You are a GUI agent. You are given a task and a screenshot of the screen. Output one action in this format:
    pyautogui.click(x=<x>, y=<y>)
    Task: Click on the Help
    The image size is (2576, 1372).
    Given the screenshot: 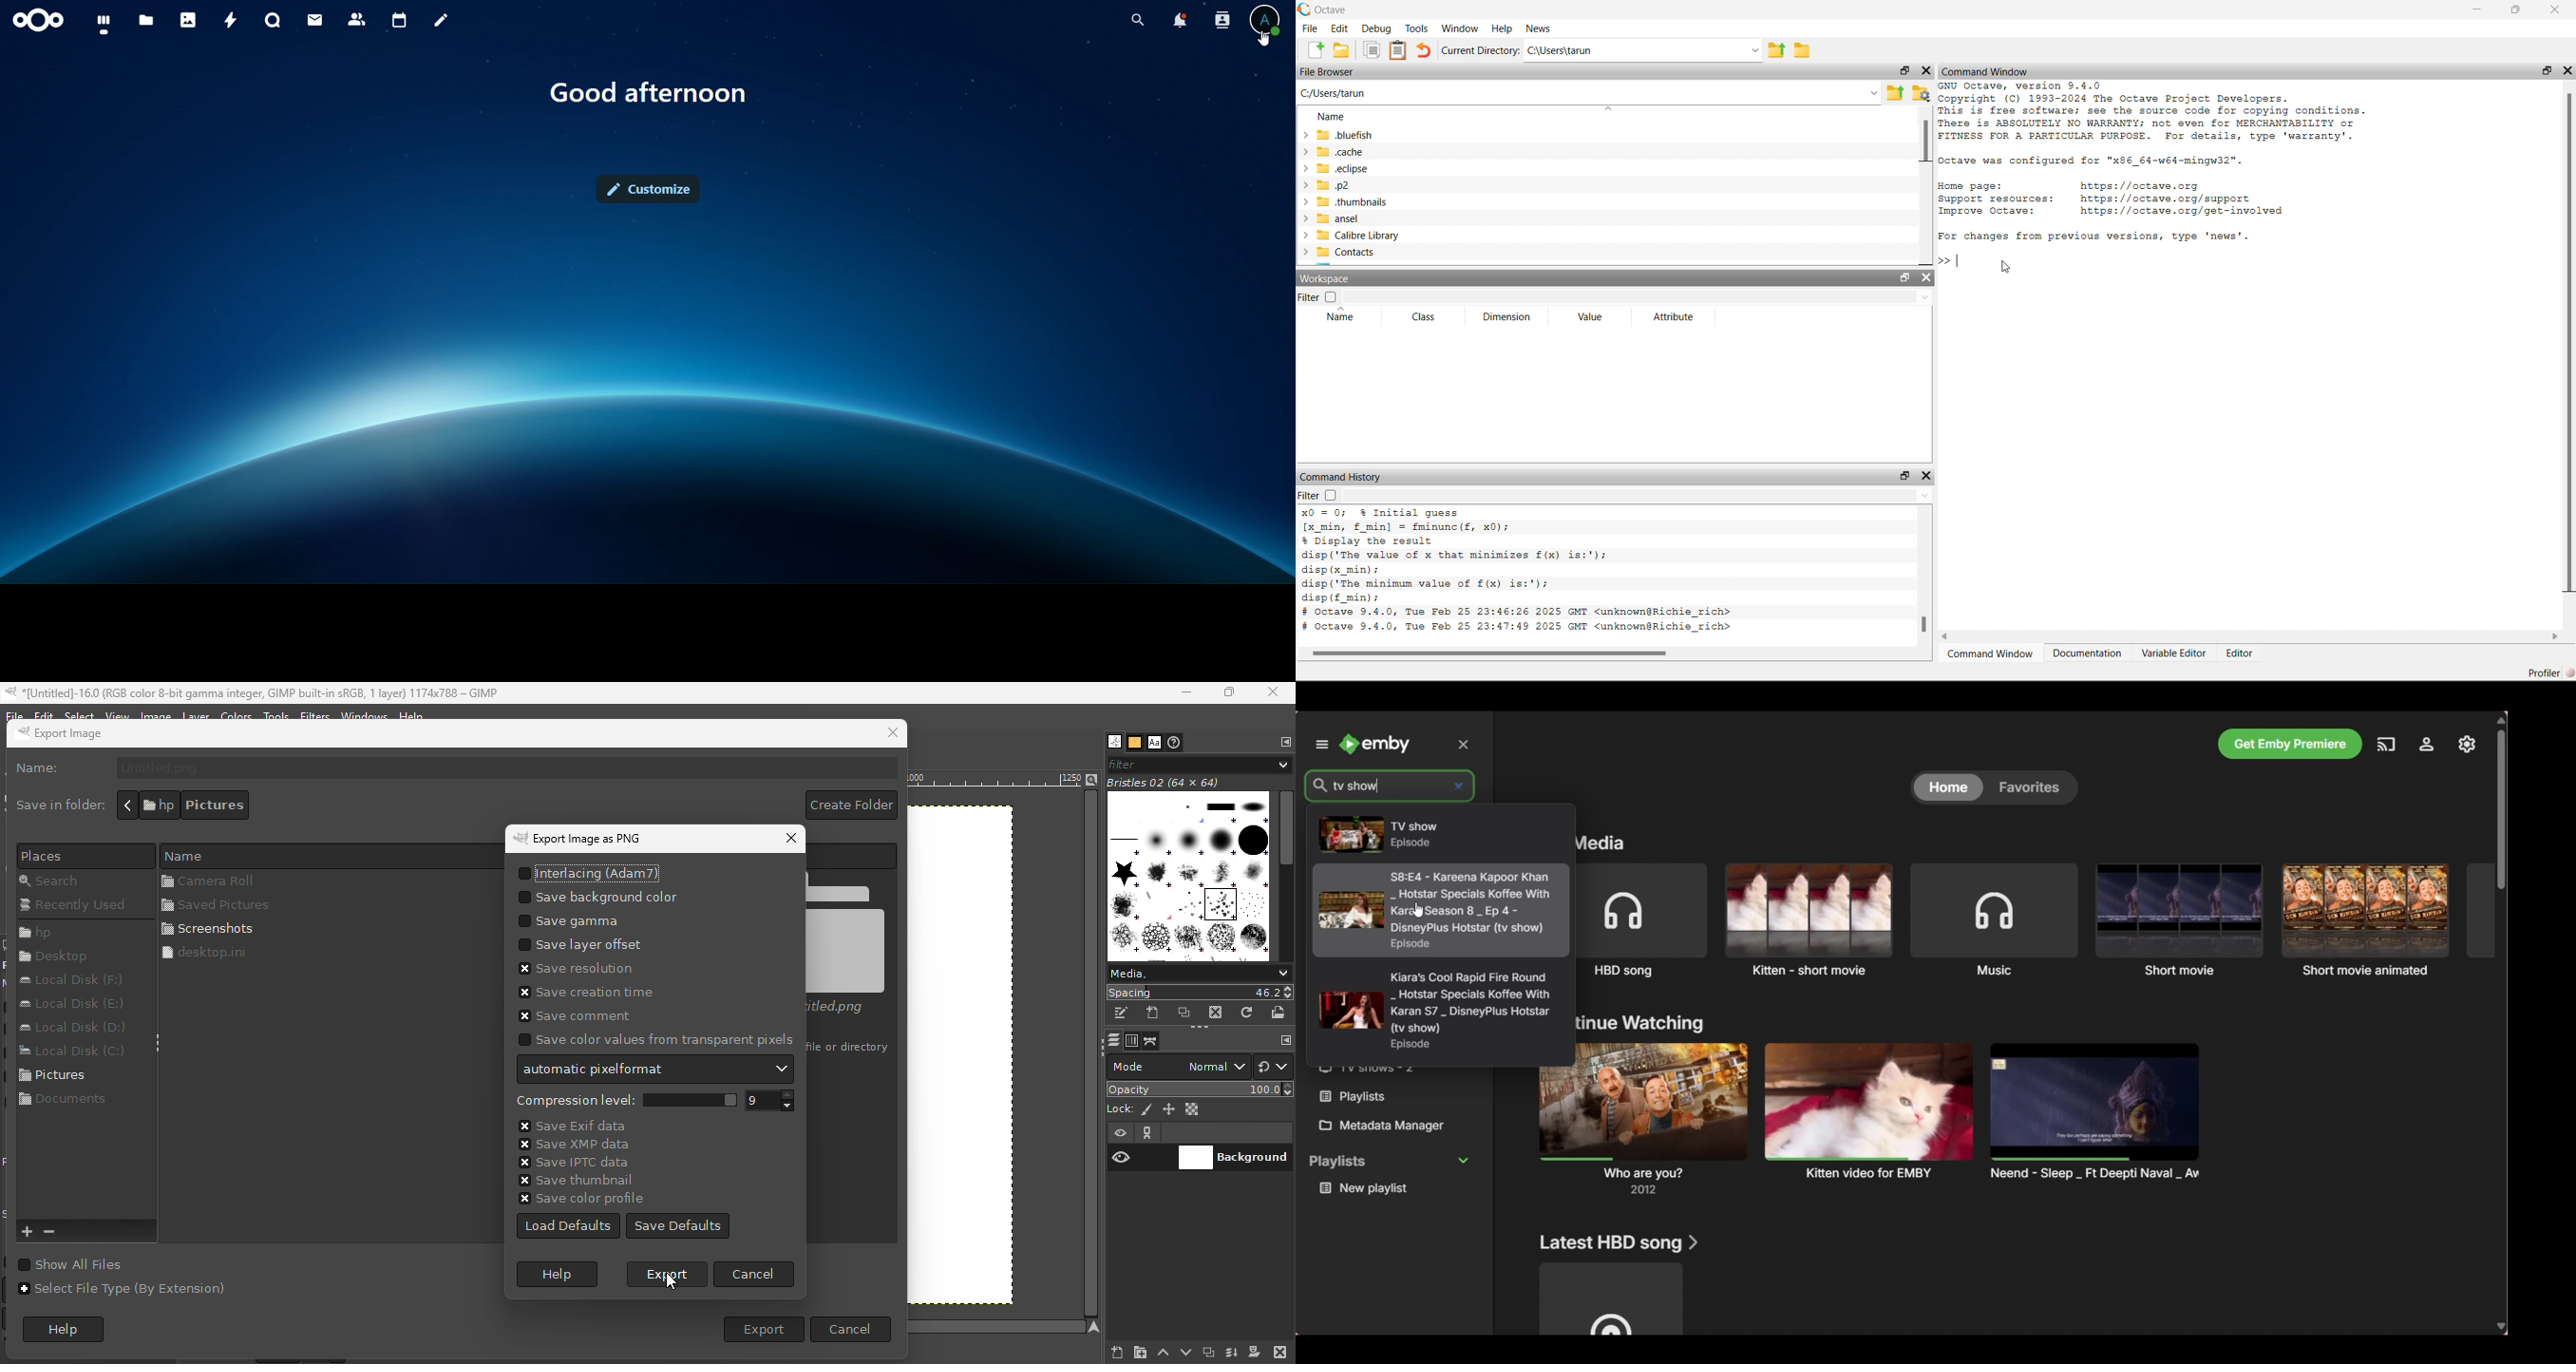 What is the action you would take?
    pyautogui.click(x=71, y=1331)
    